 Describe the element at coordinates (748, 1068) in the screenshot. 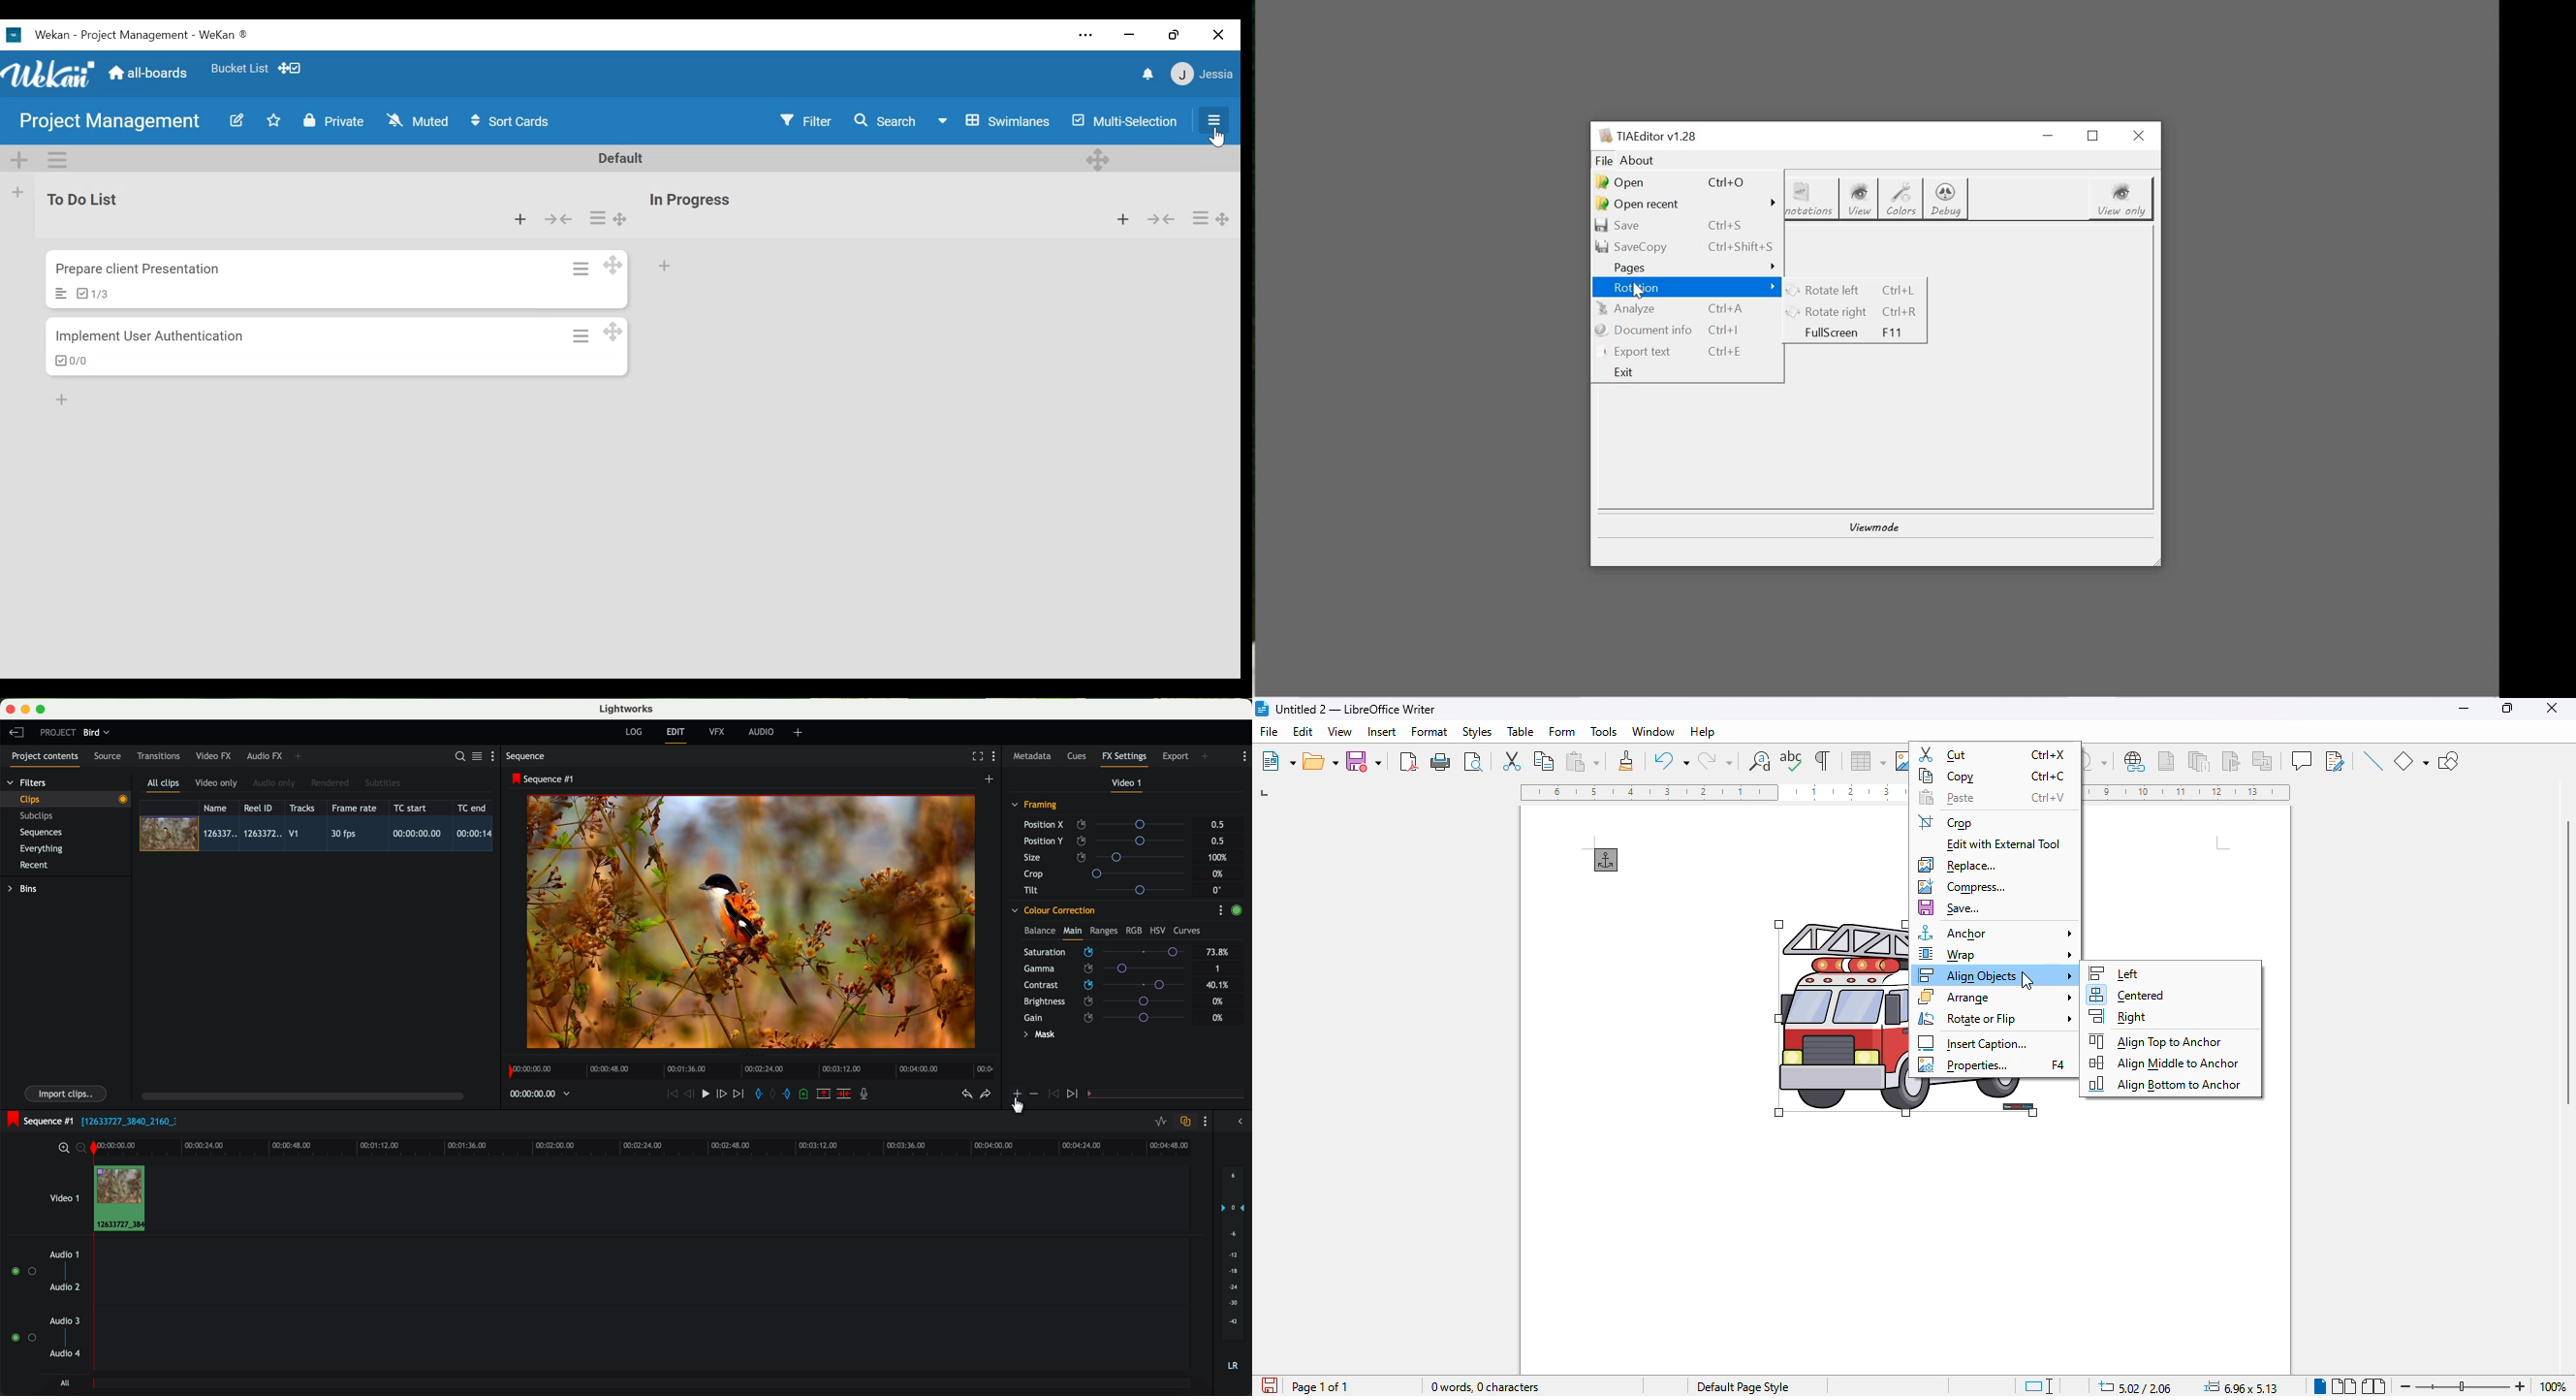

I see `timeline` at that location.